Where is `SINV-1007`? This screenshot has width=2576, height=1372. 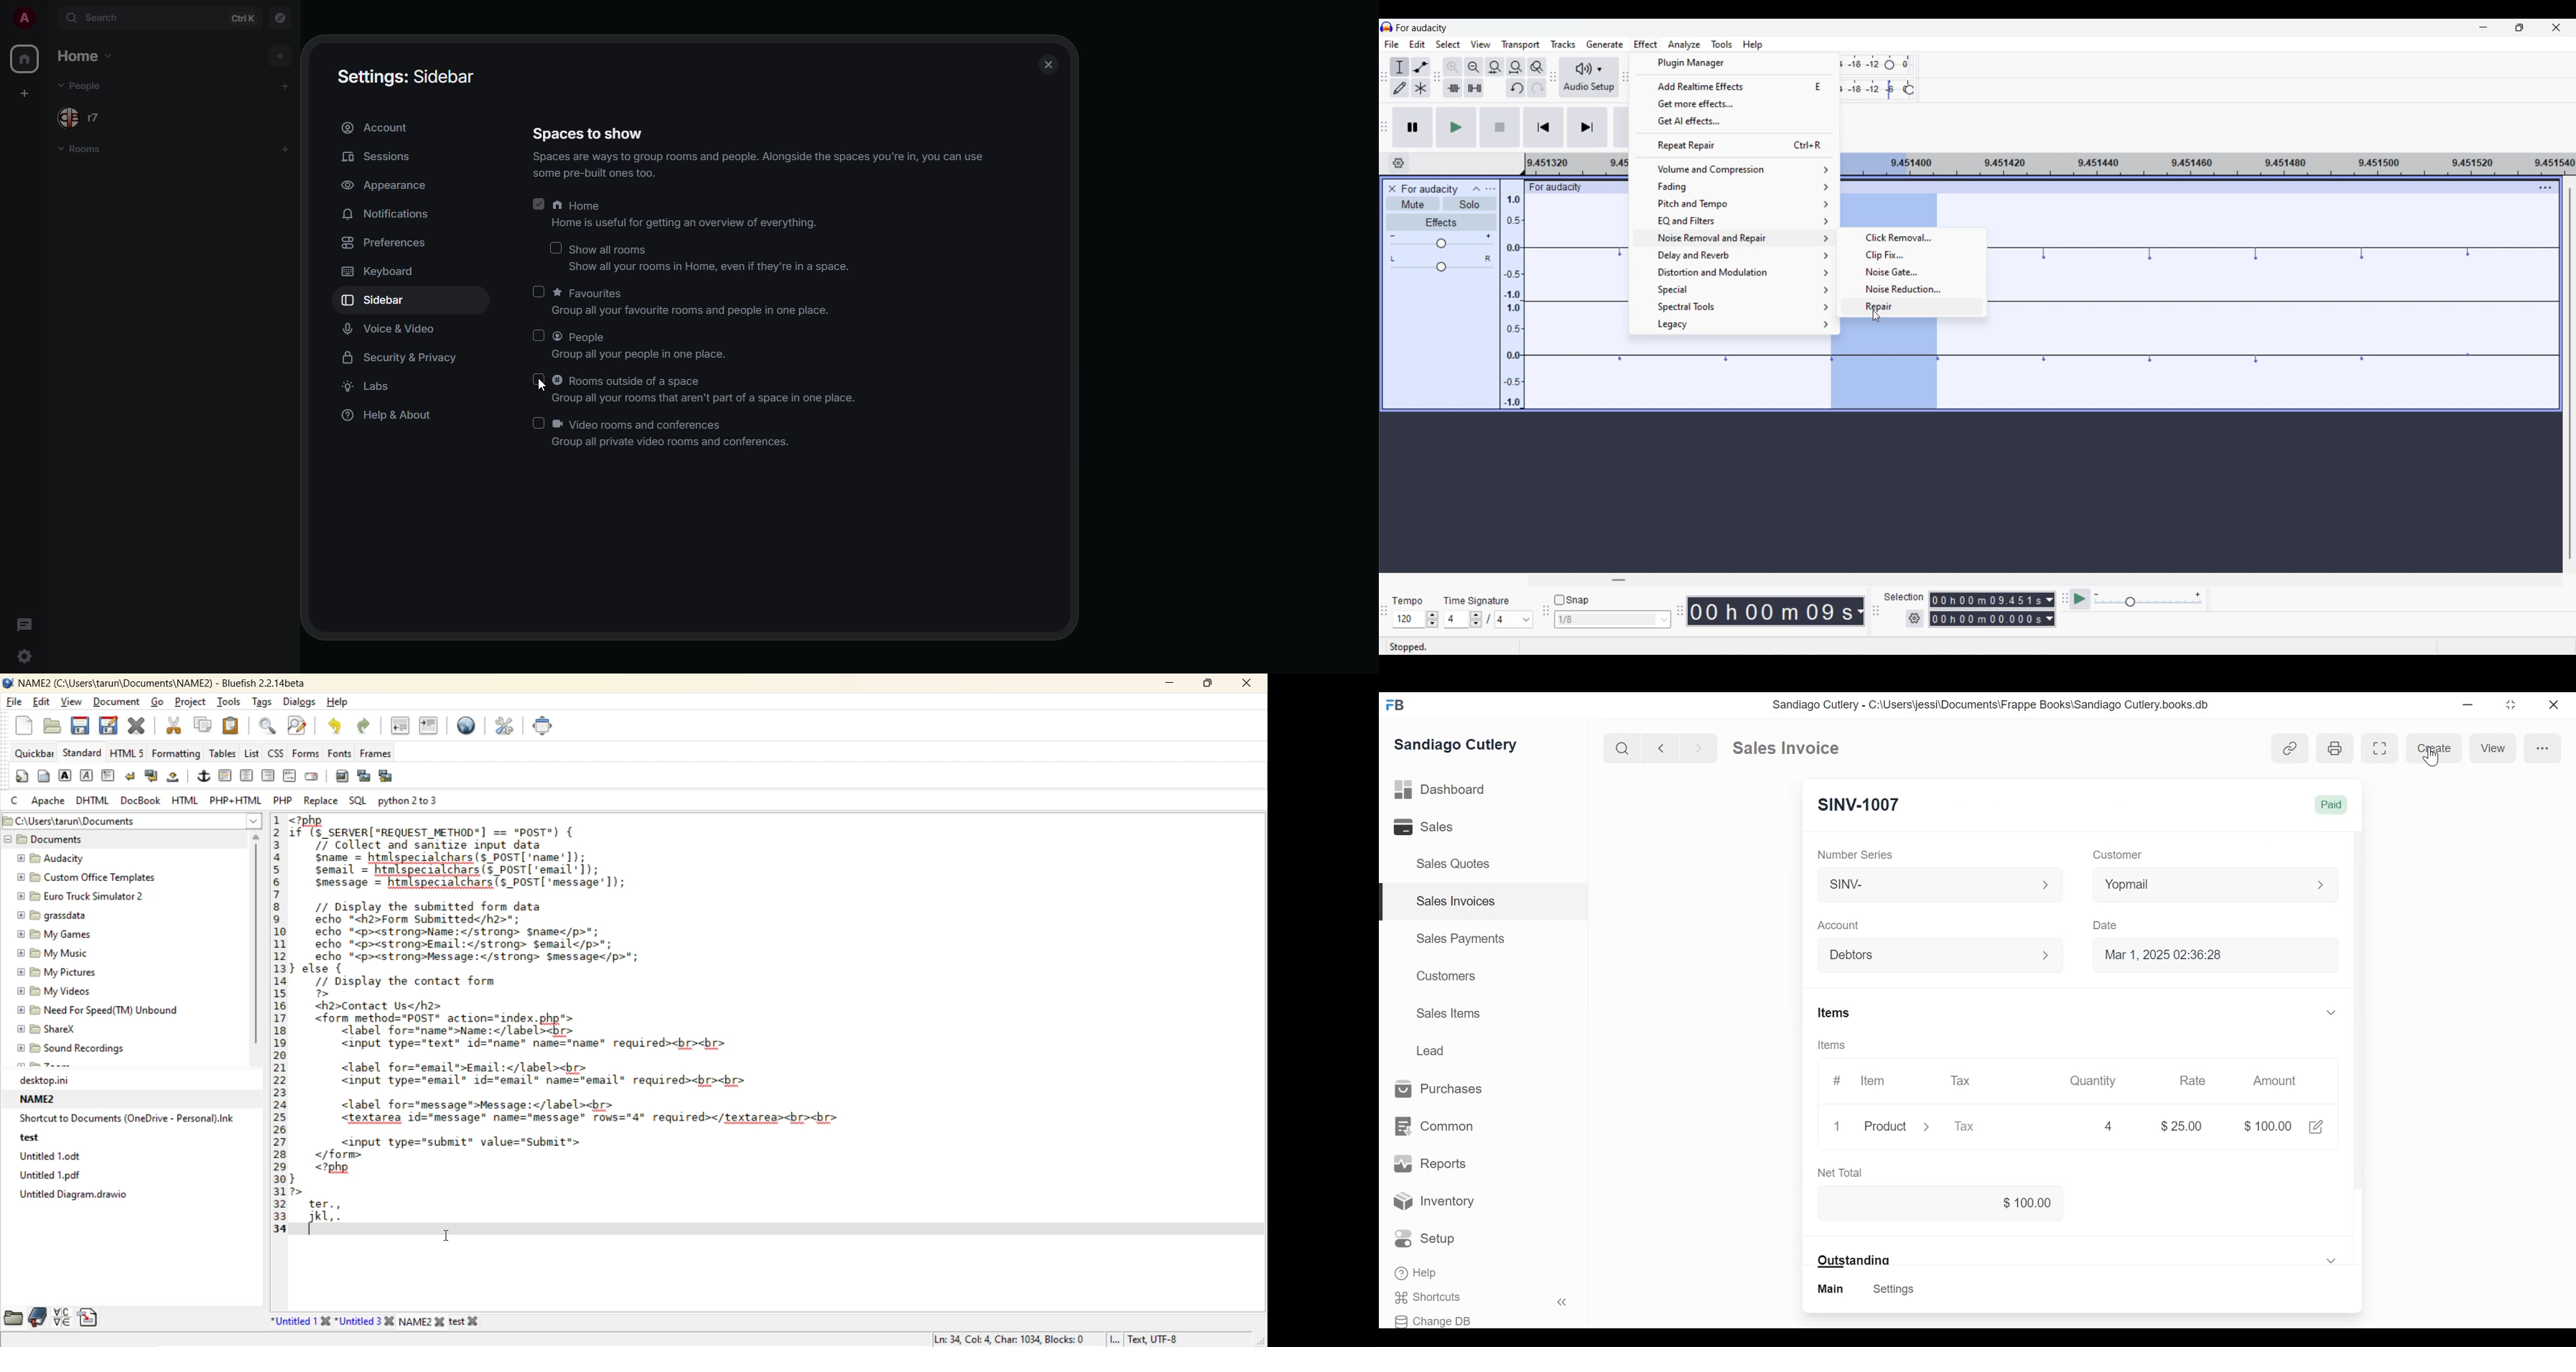
SINV-1007 is located at coordinates (1860, 804).